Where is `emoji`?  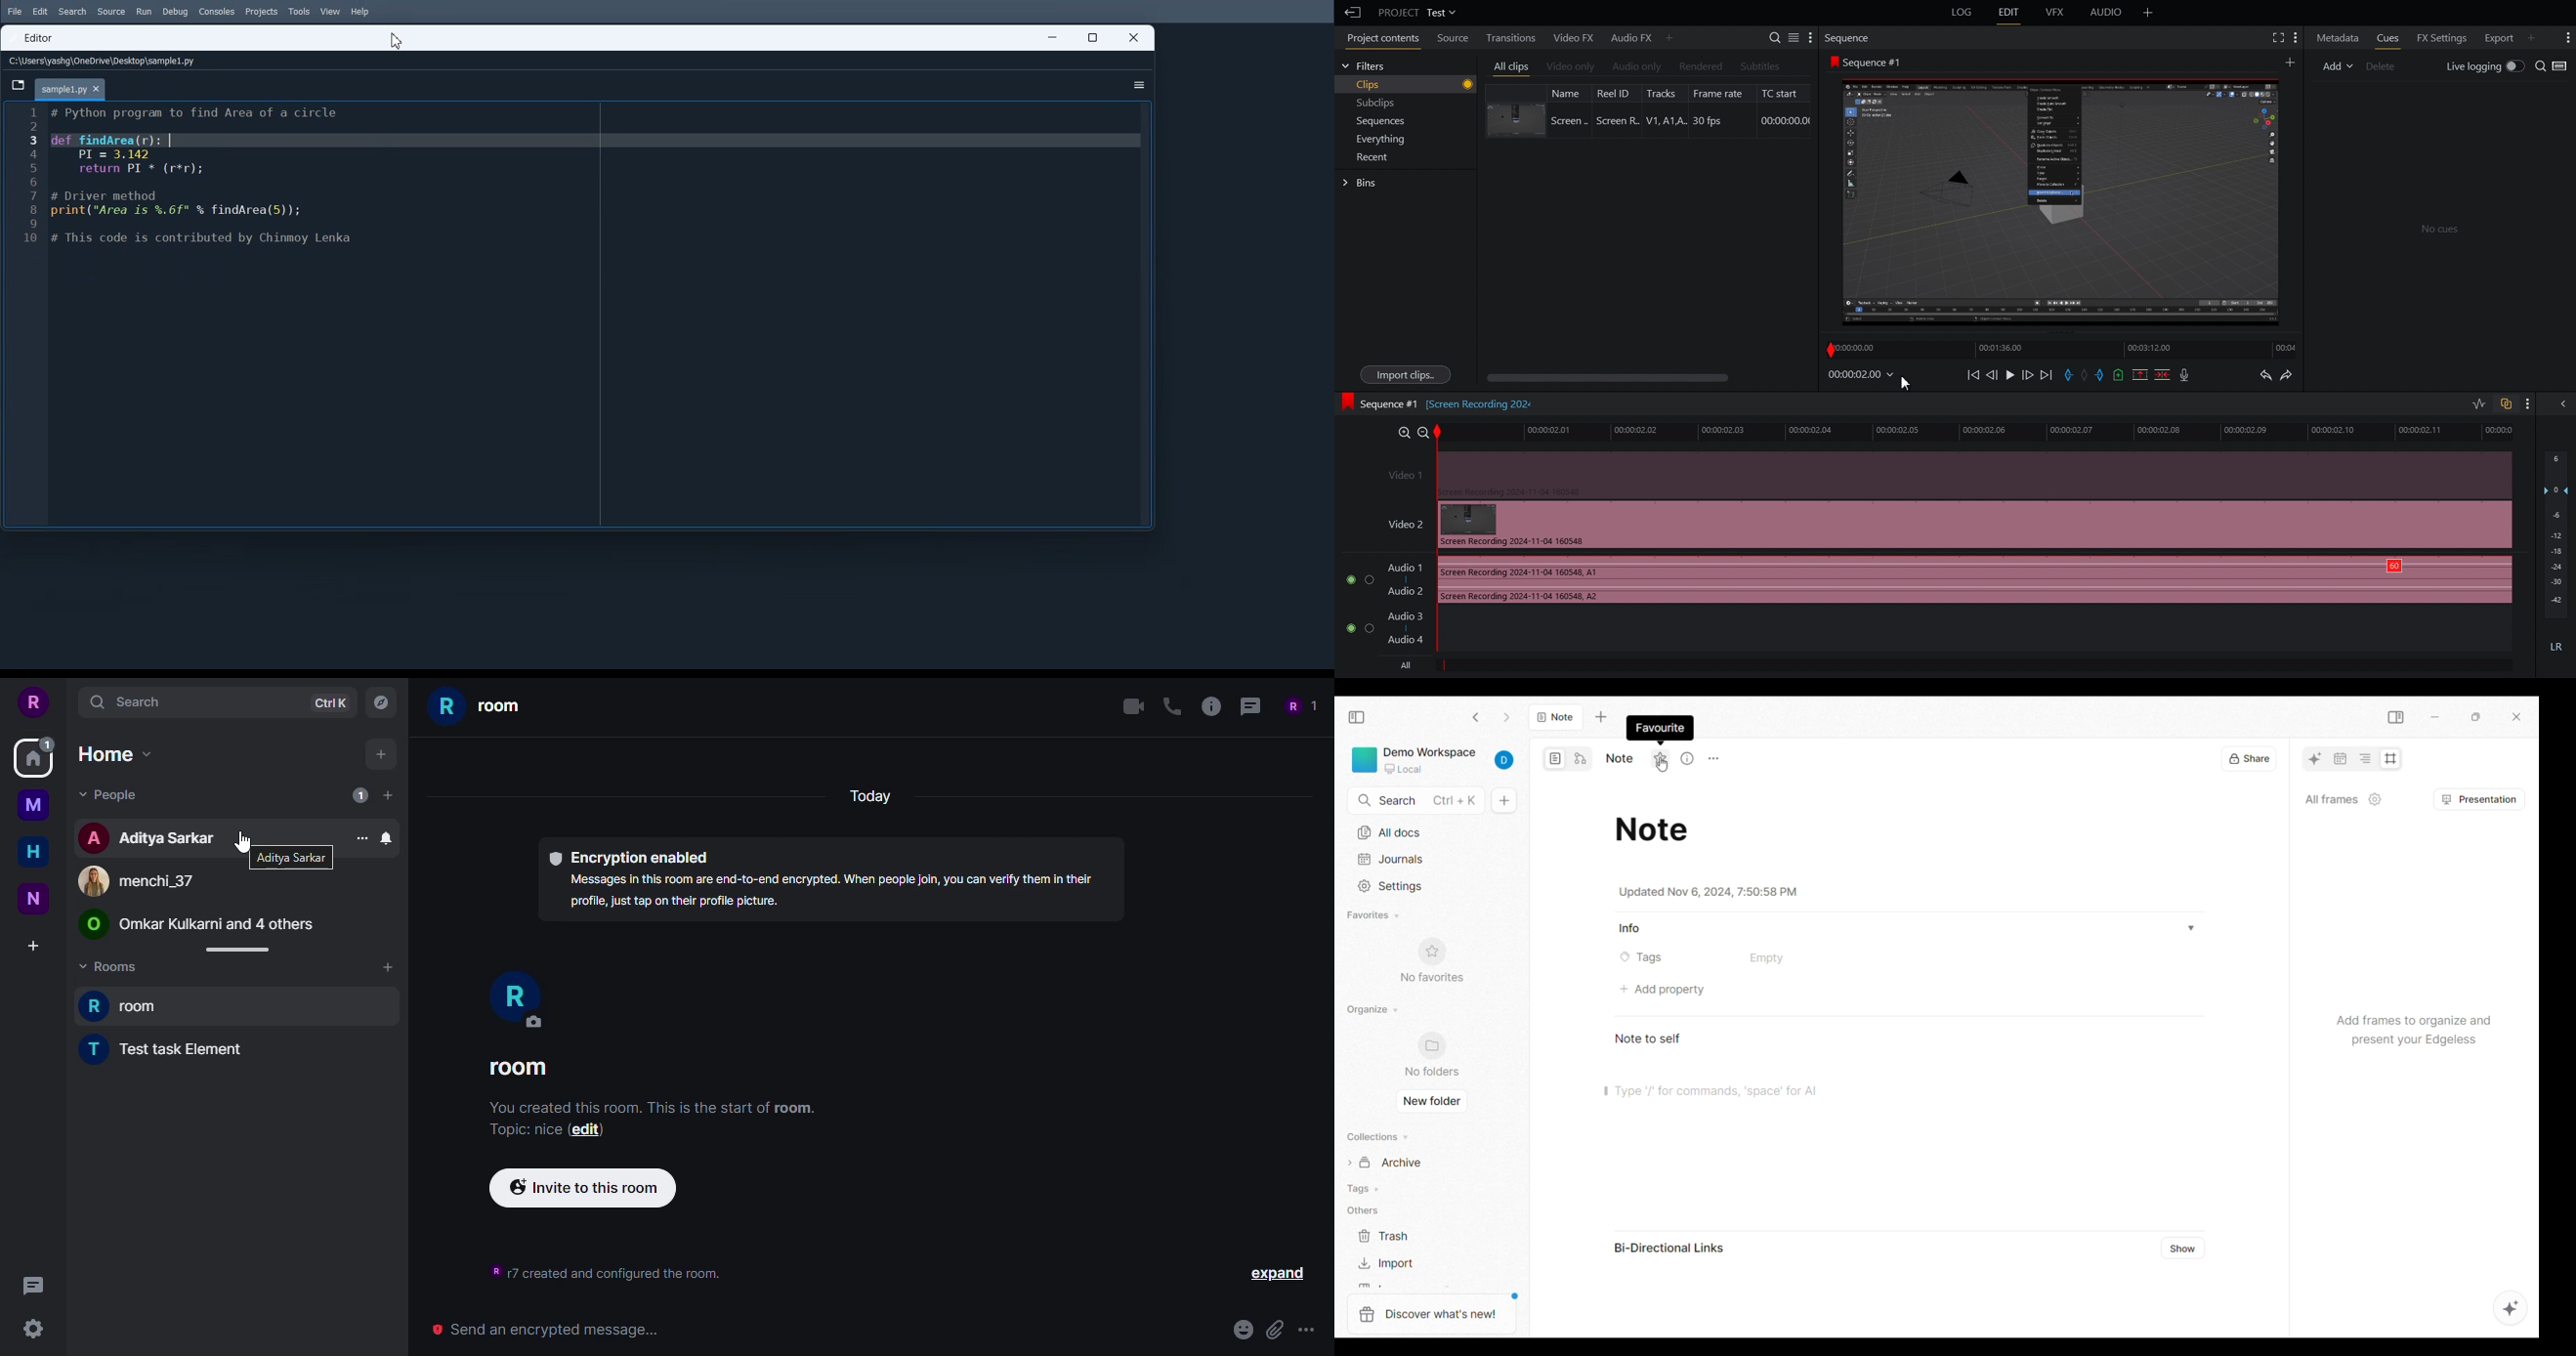
emoji is located at coordinates (1243, 1330).